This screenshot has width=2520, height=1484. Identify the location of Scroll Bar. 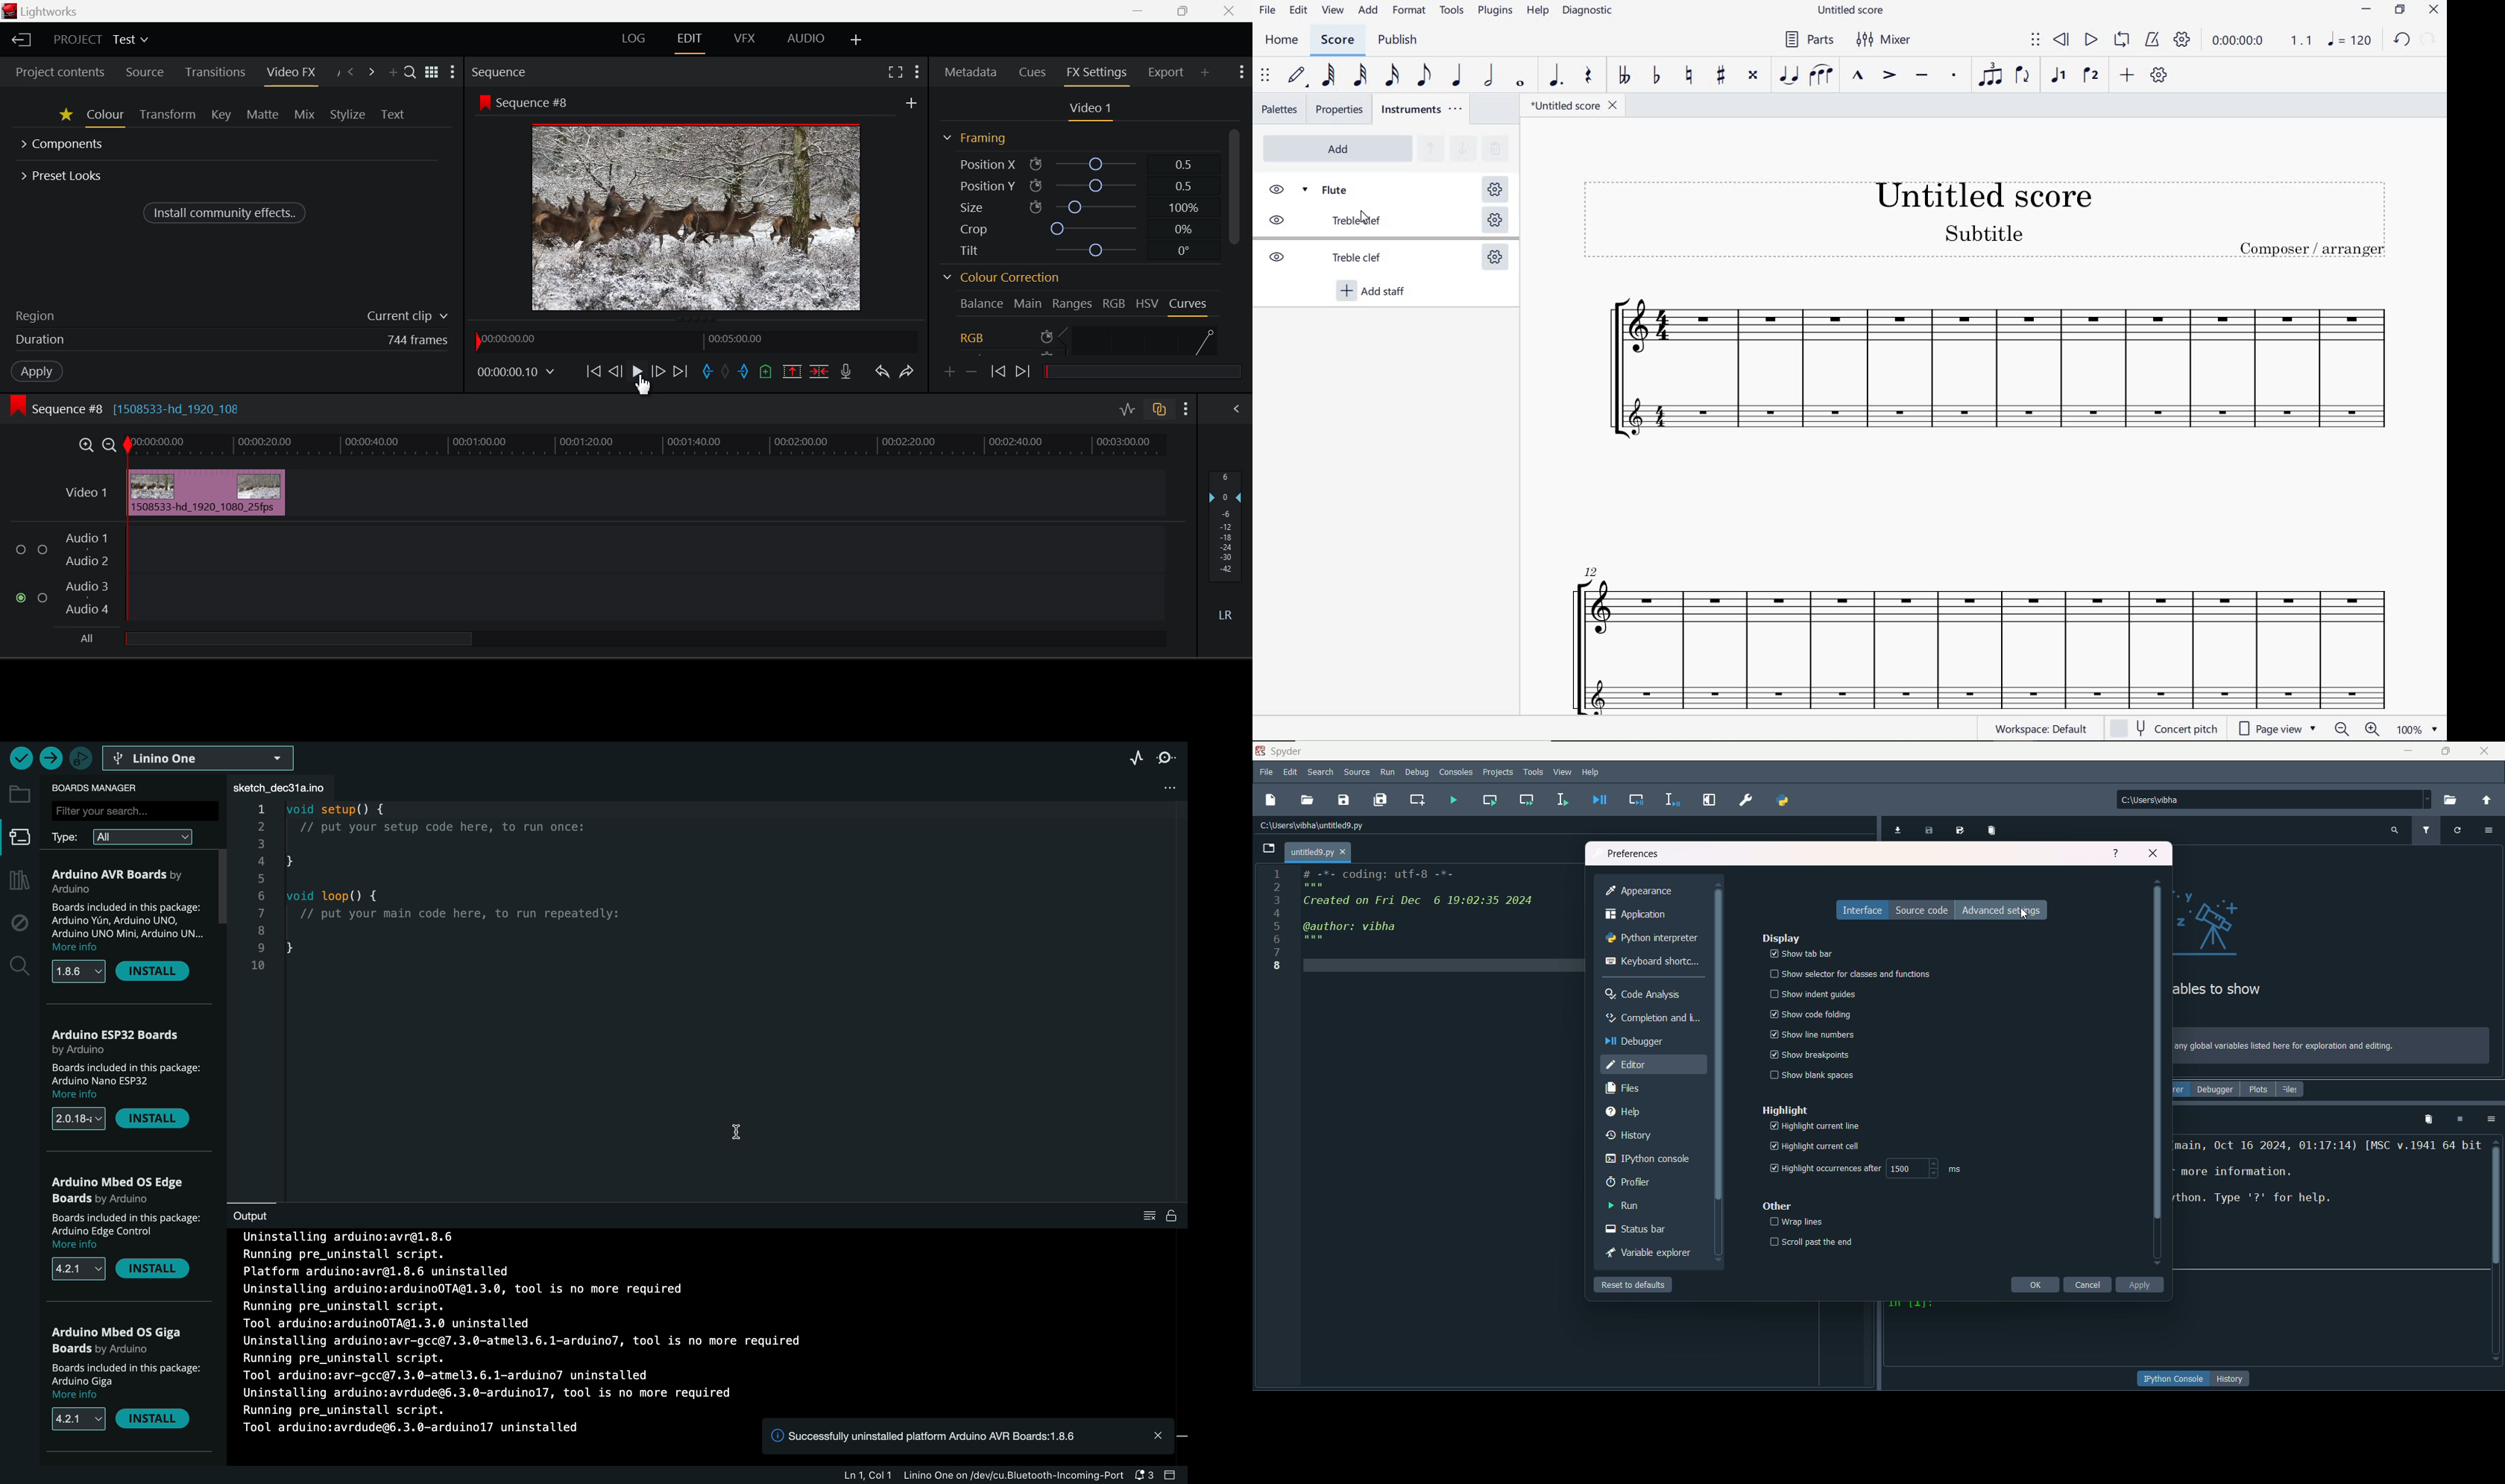
(1237, 243).